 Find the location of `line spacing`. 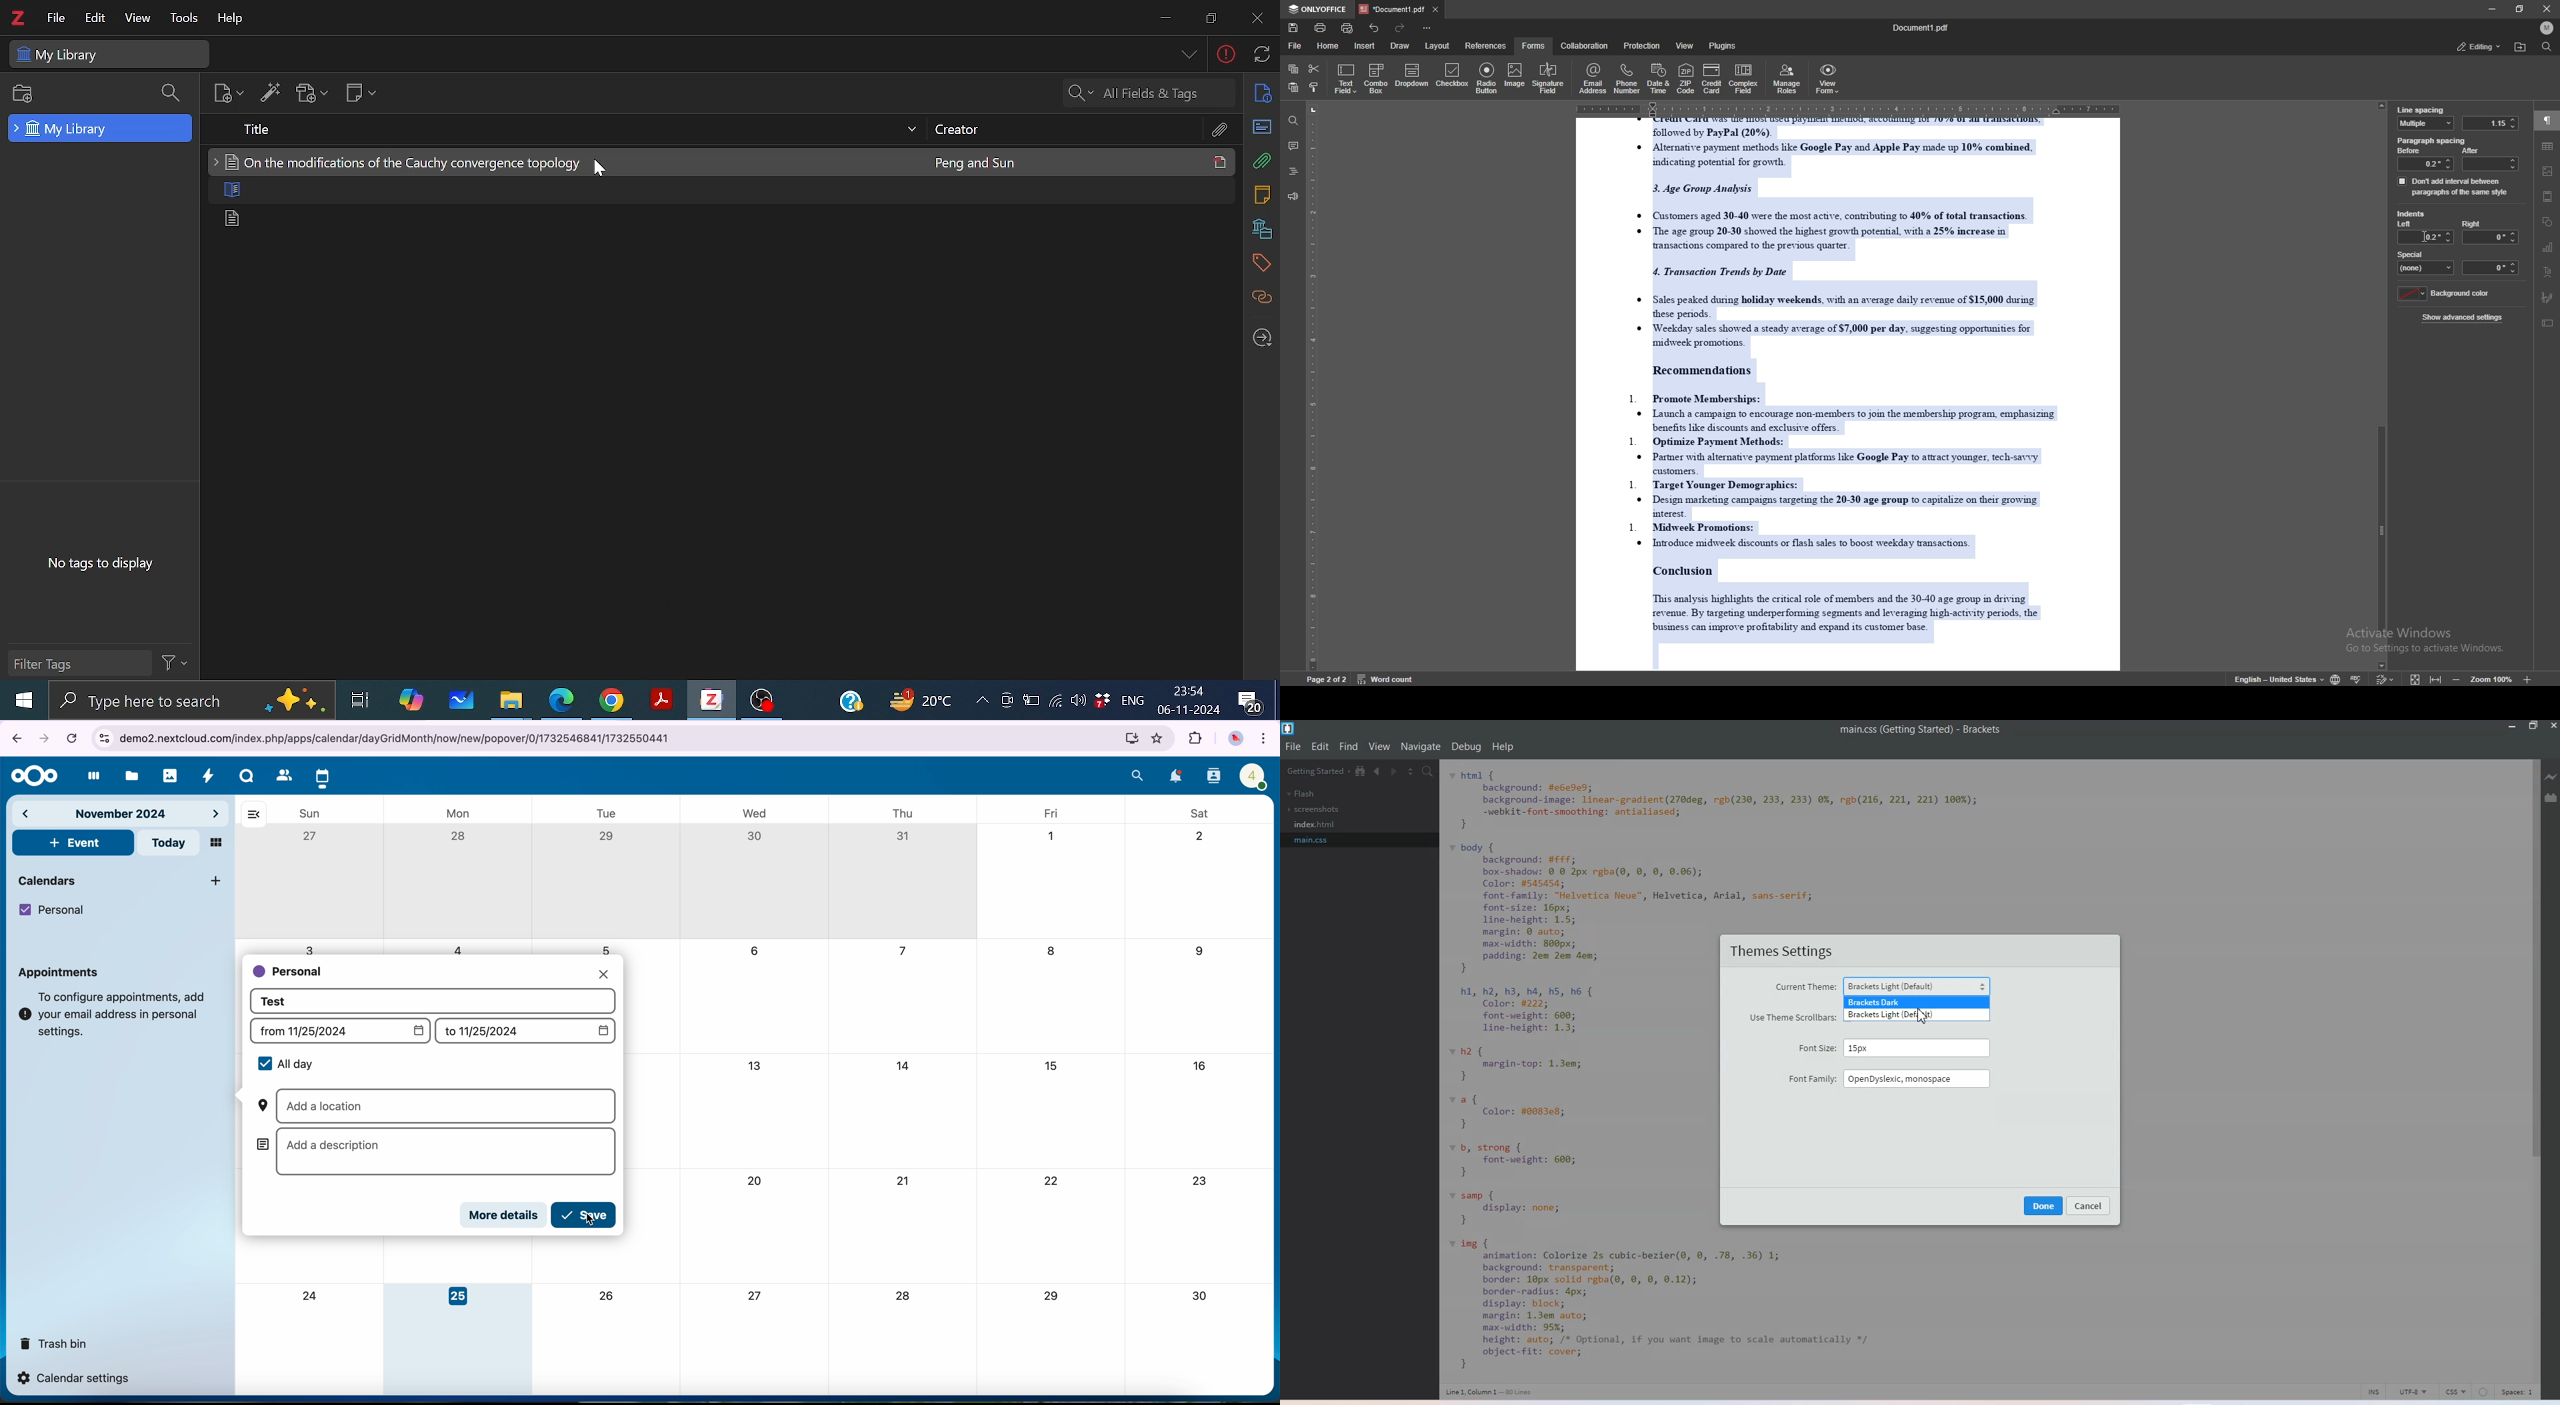

line spacing is located at coordinates (2421, 110).